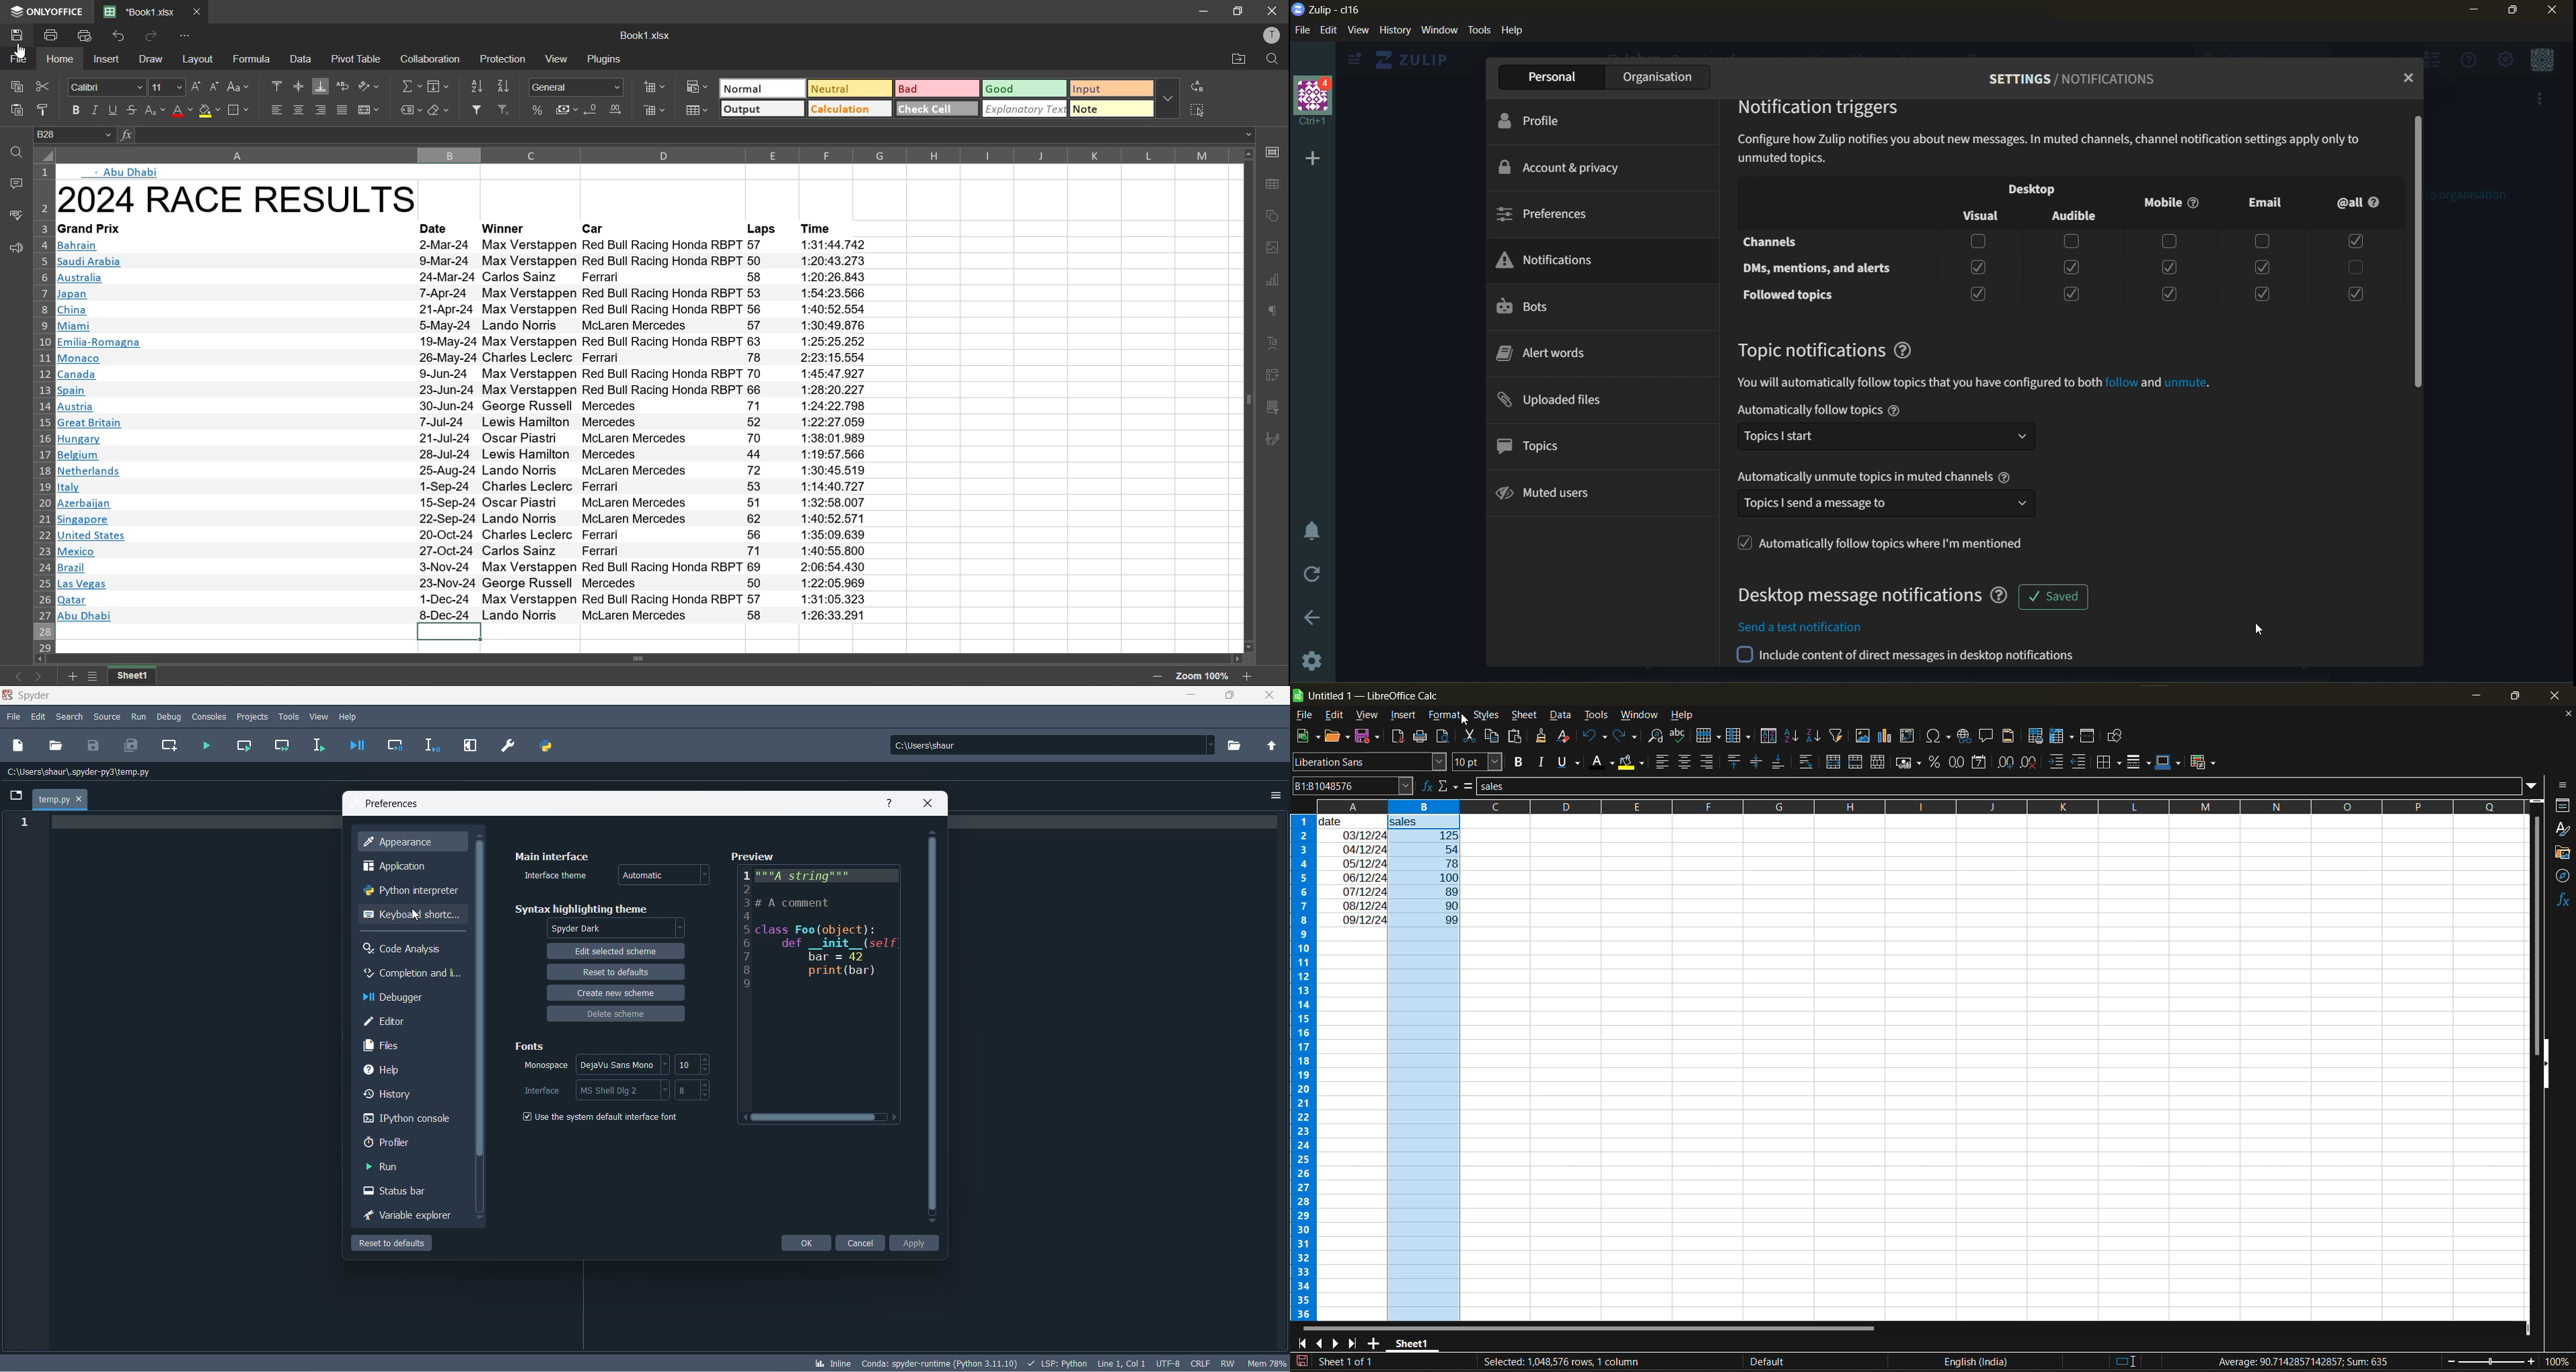 The width and height of the screenshot is (2576, 1372). What do you see at coordinates (94, 677) in the screenshot?
I see `list of sheets` at bounding box center [94, 677].